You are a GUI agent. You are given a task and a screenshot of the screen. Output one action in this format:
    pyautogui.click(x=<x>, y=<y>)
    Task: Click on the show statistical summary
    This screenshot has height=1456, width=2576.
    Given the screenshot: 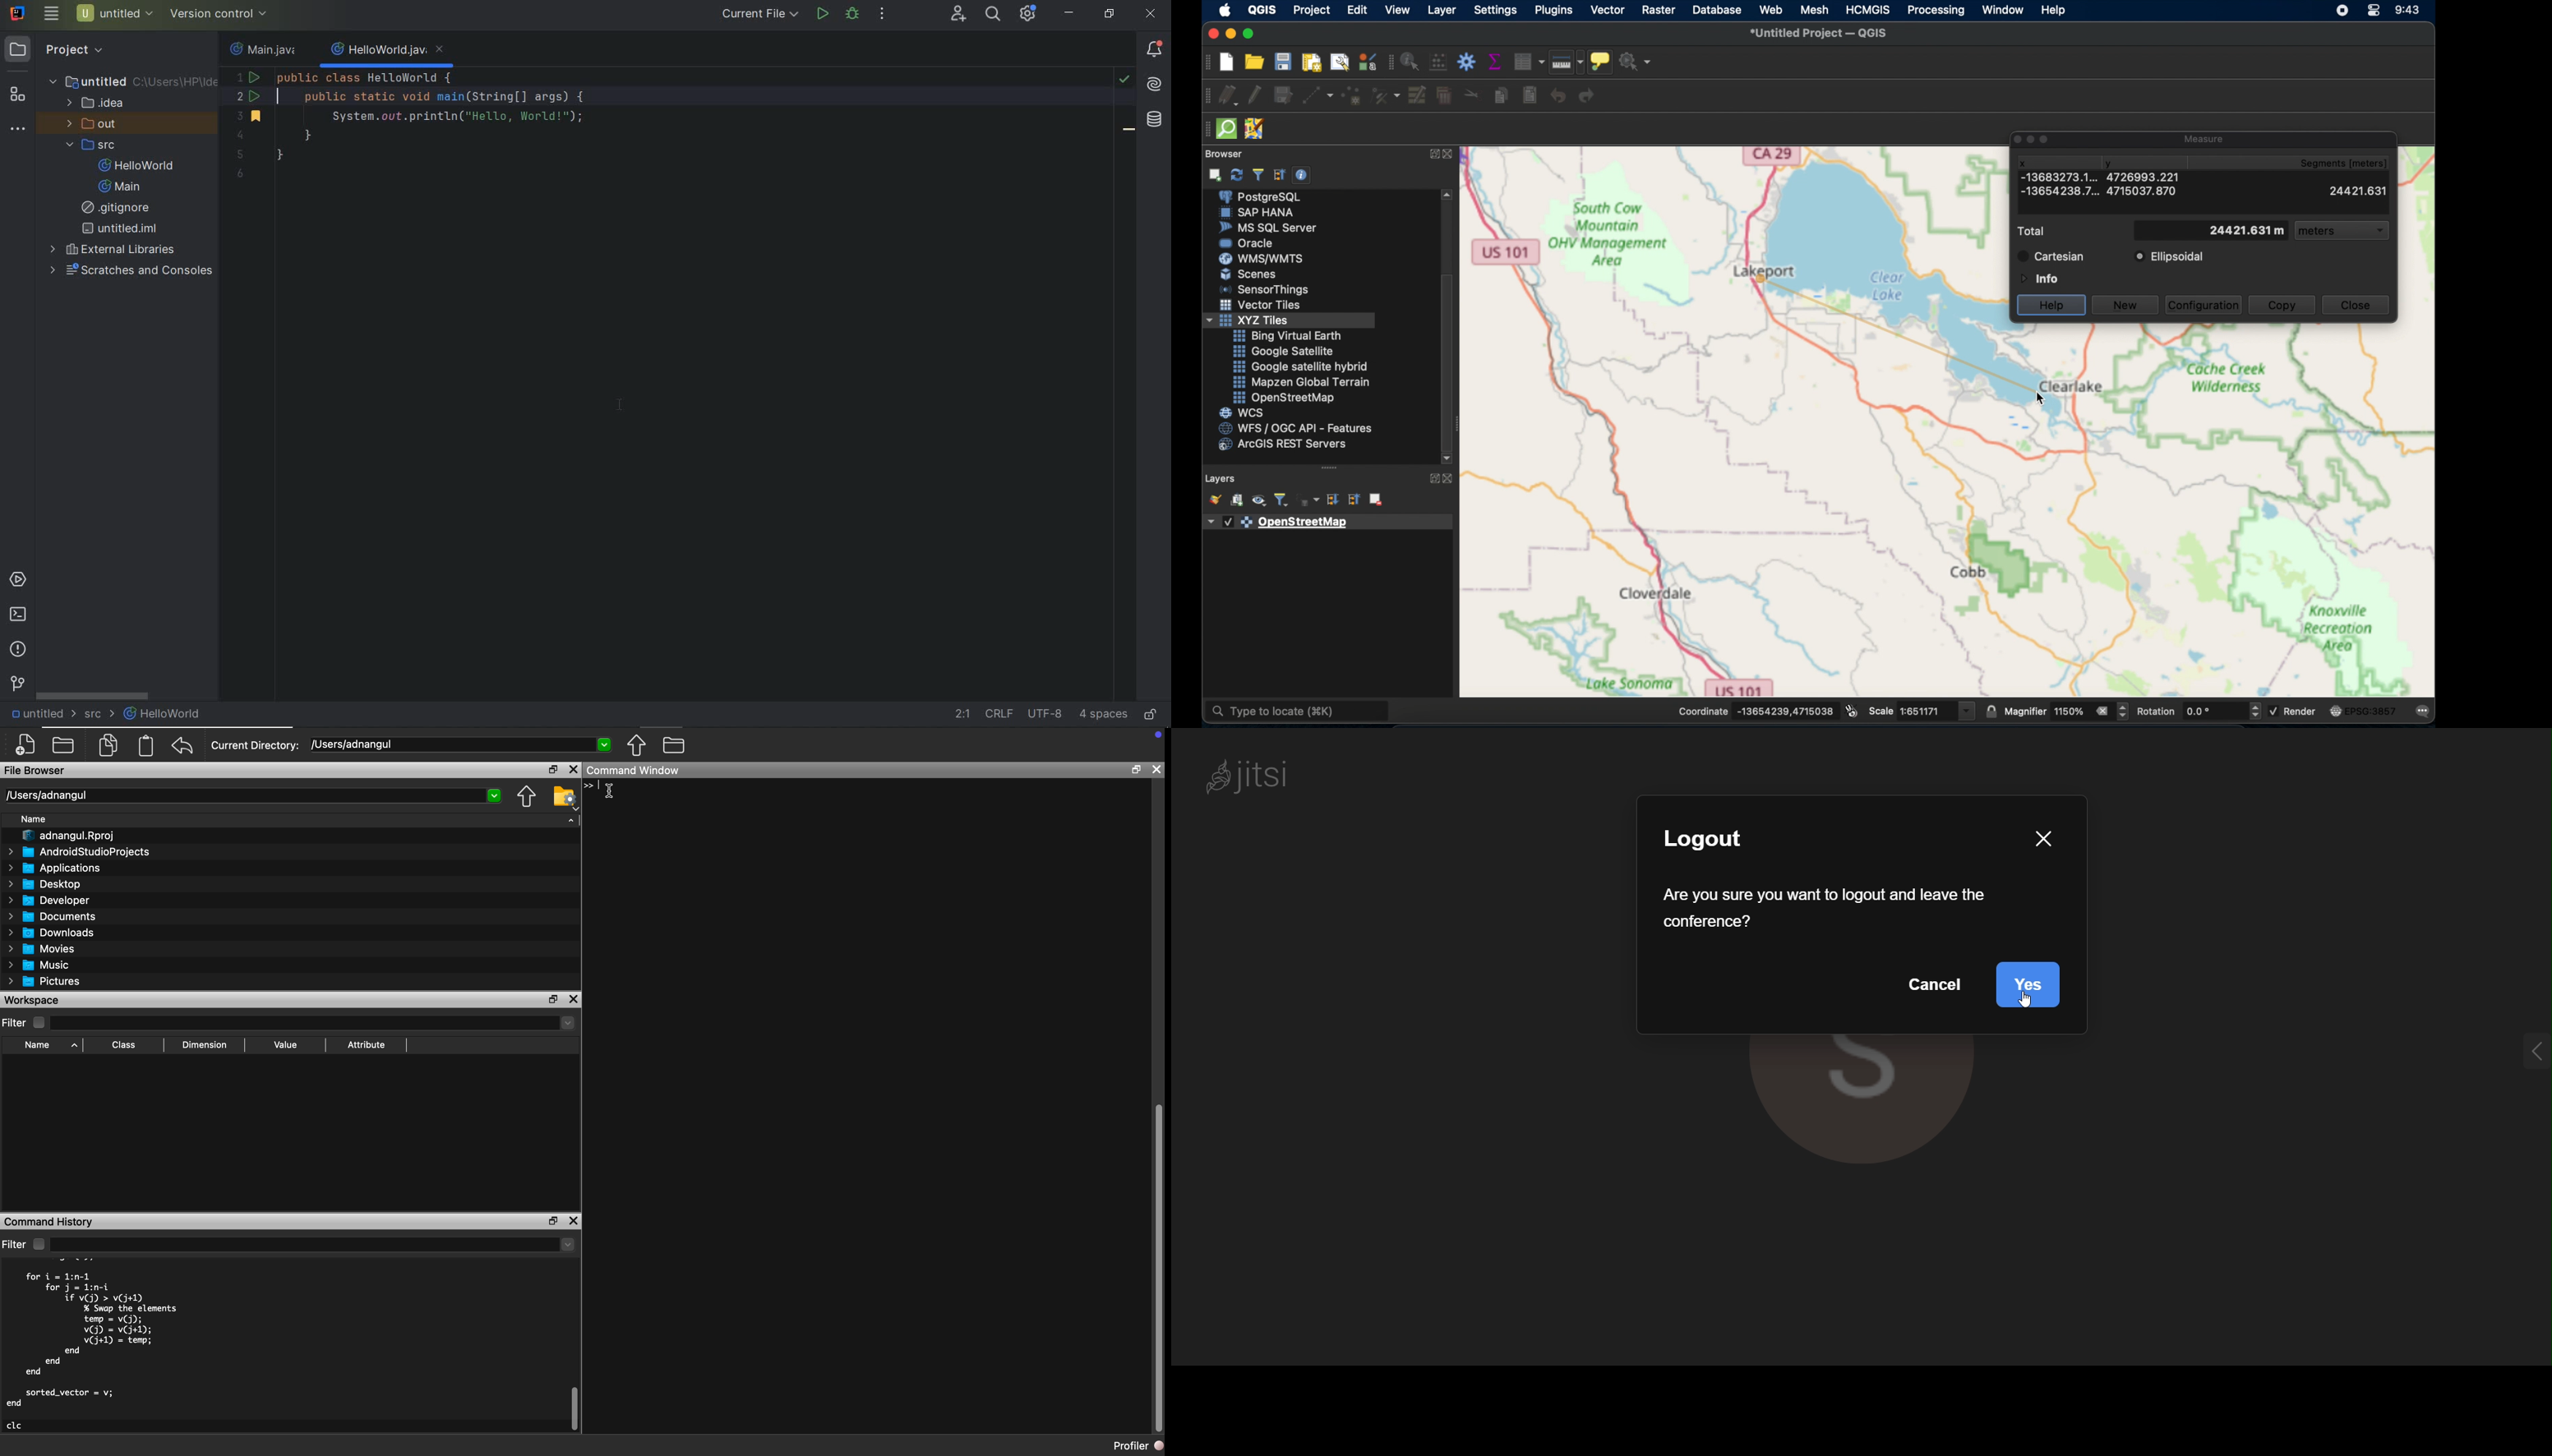 What is the action you would take?
    pyautogui.click(x=1496, y=61)
    